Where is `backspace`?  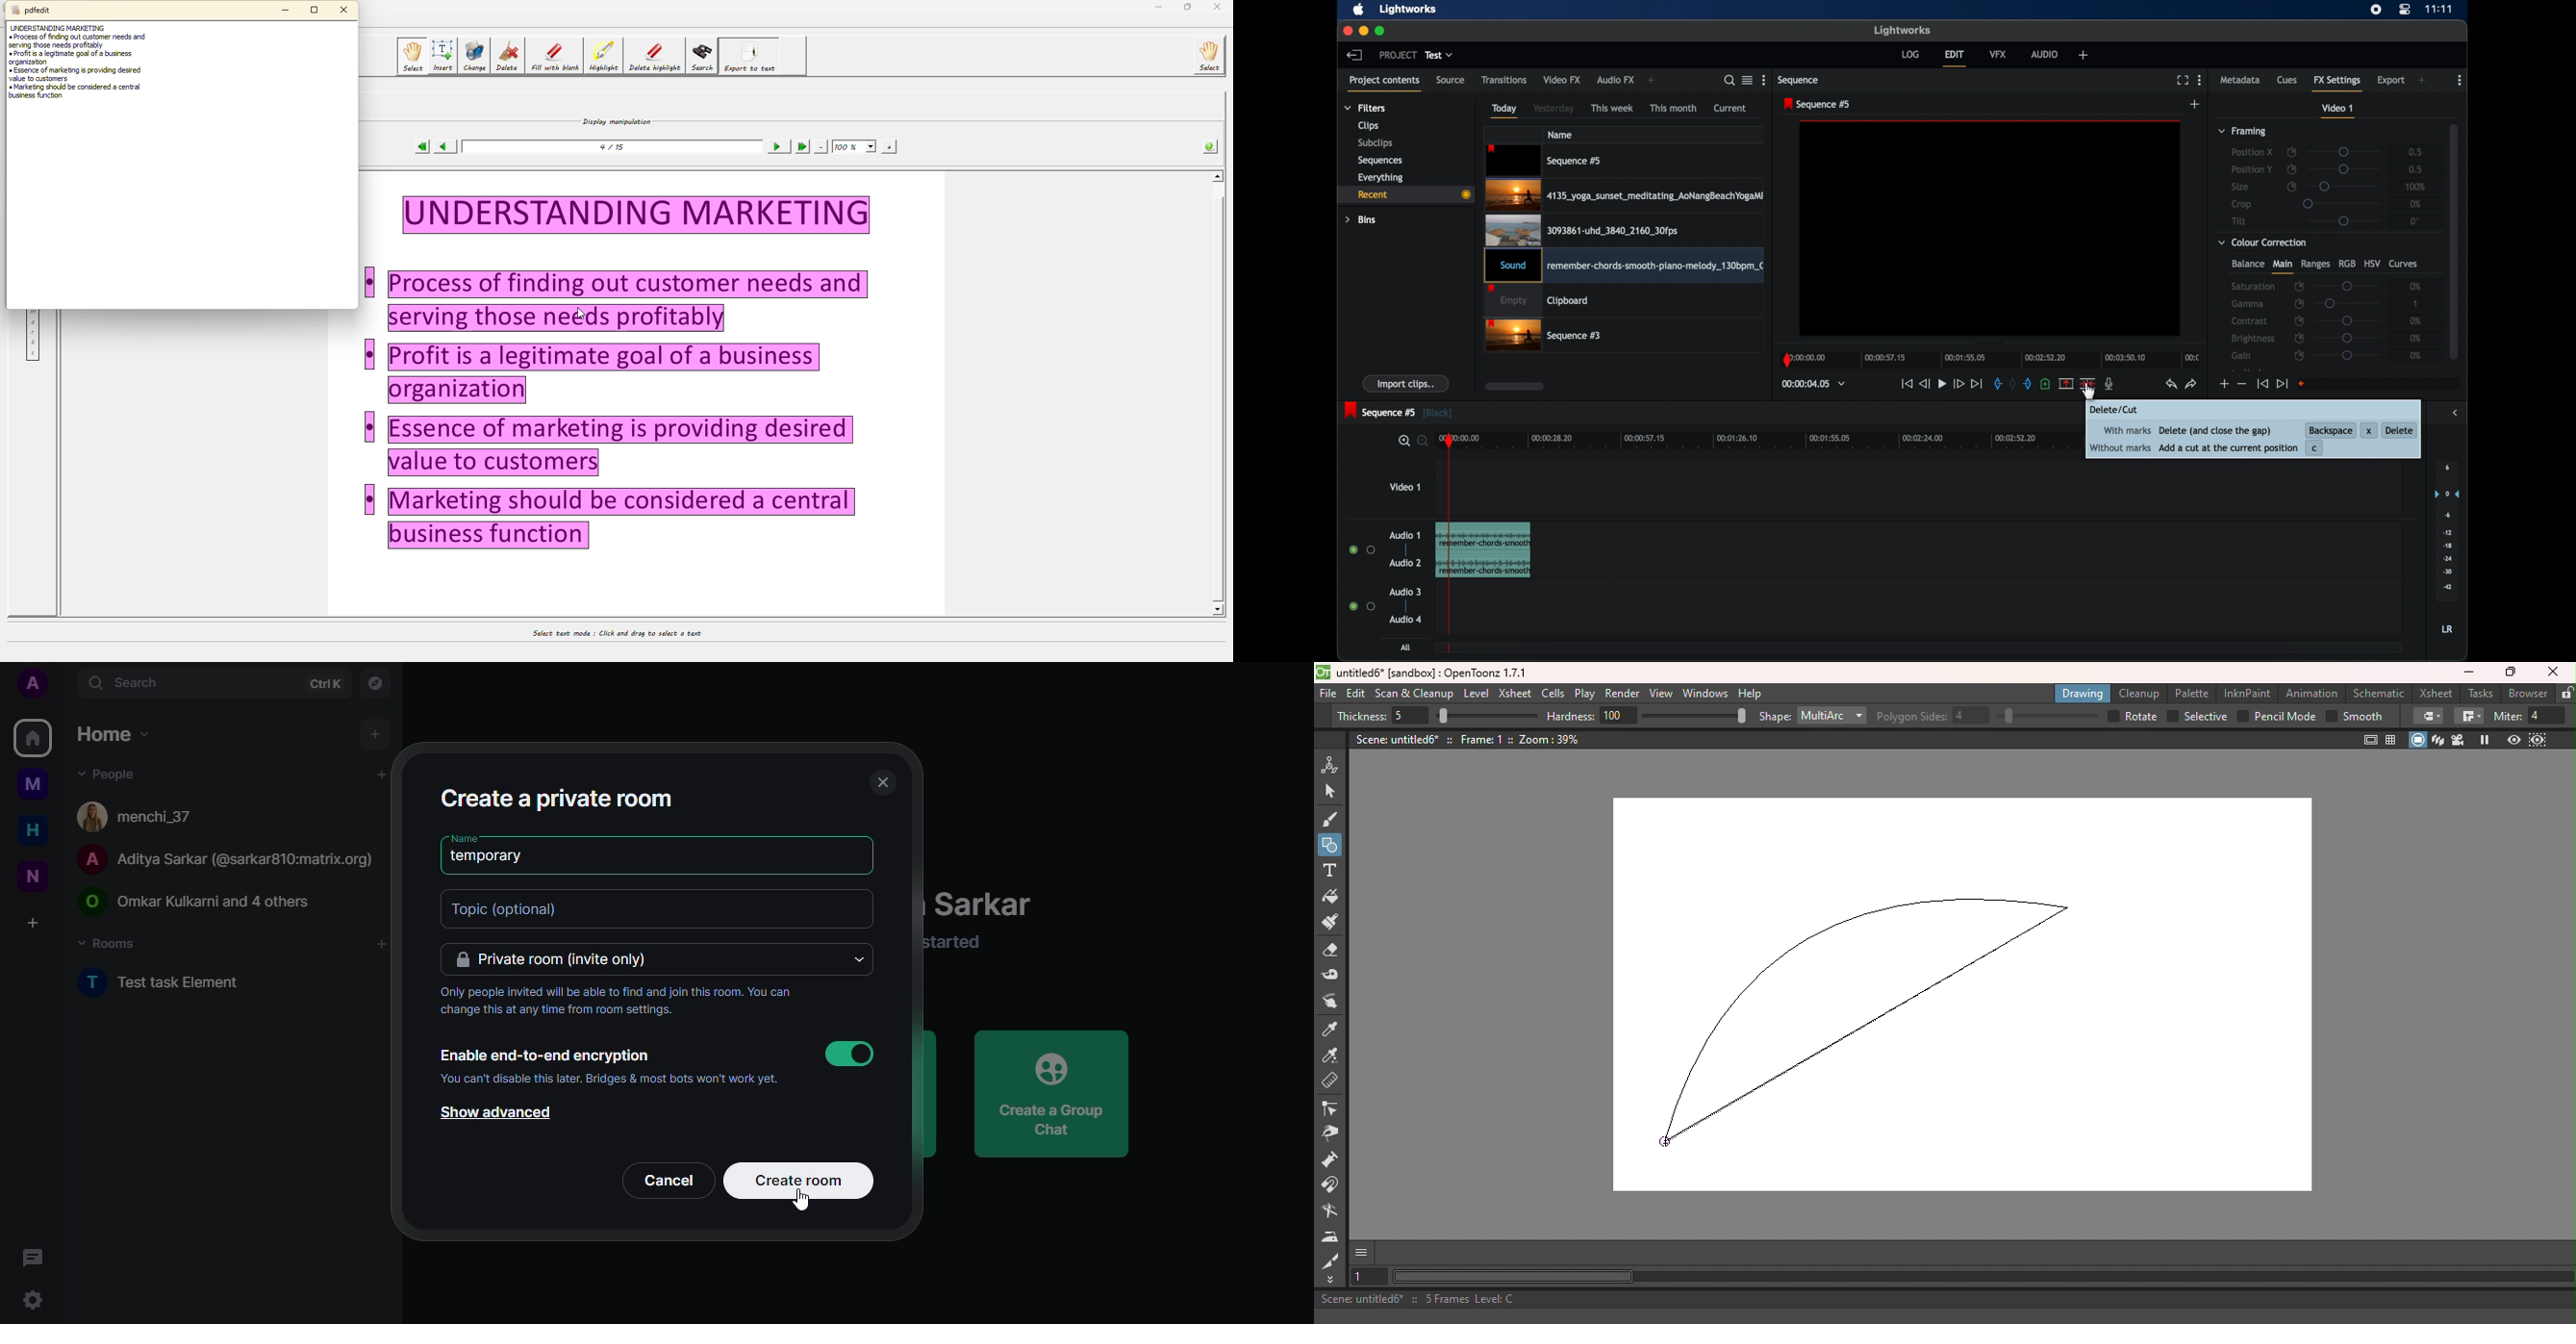
backspace is located at coordinates (2331, 428).